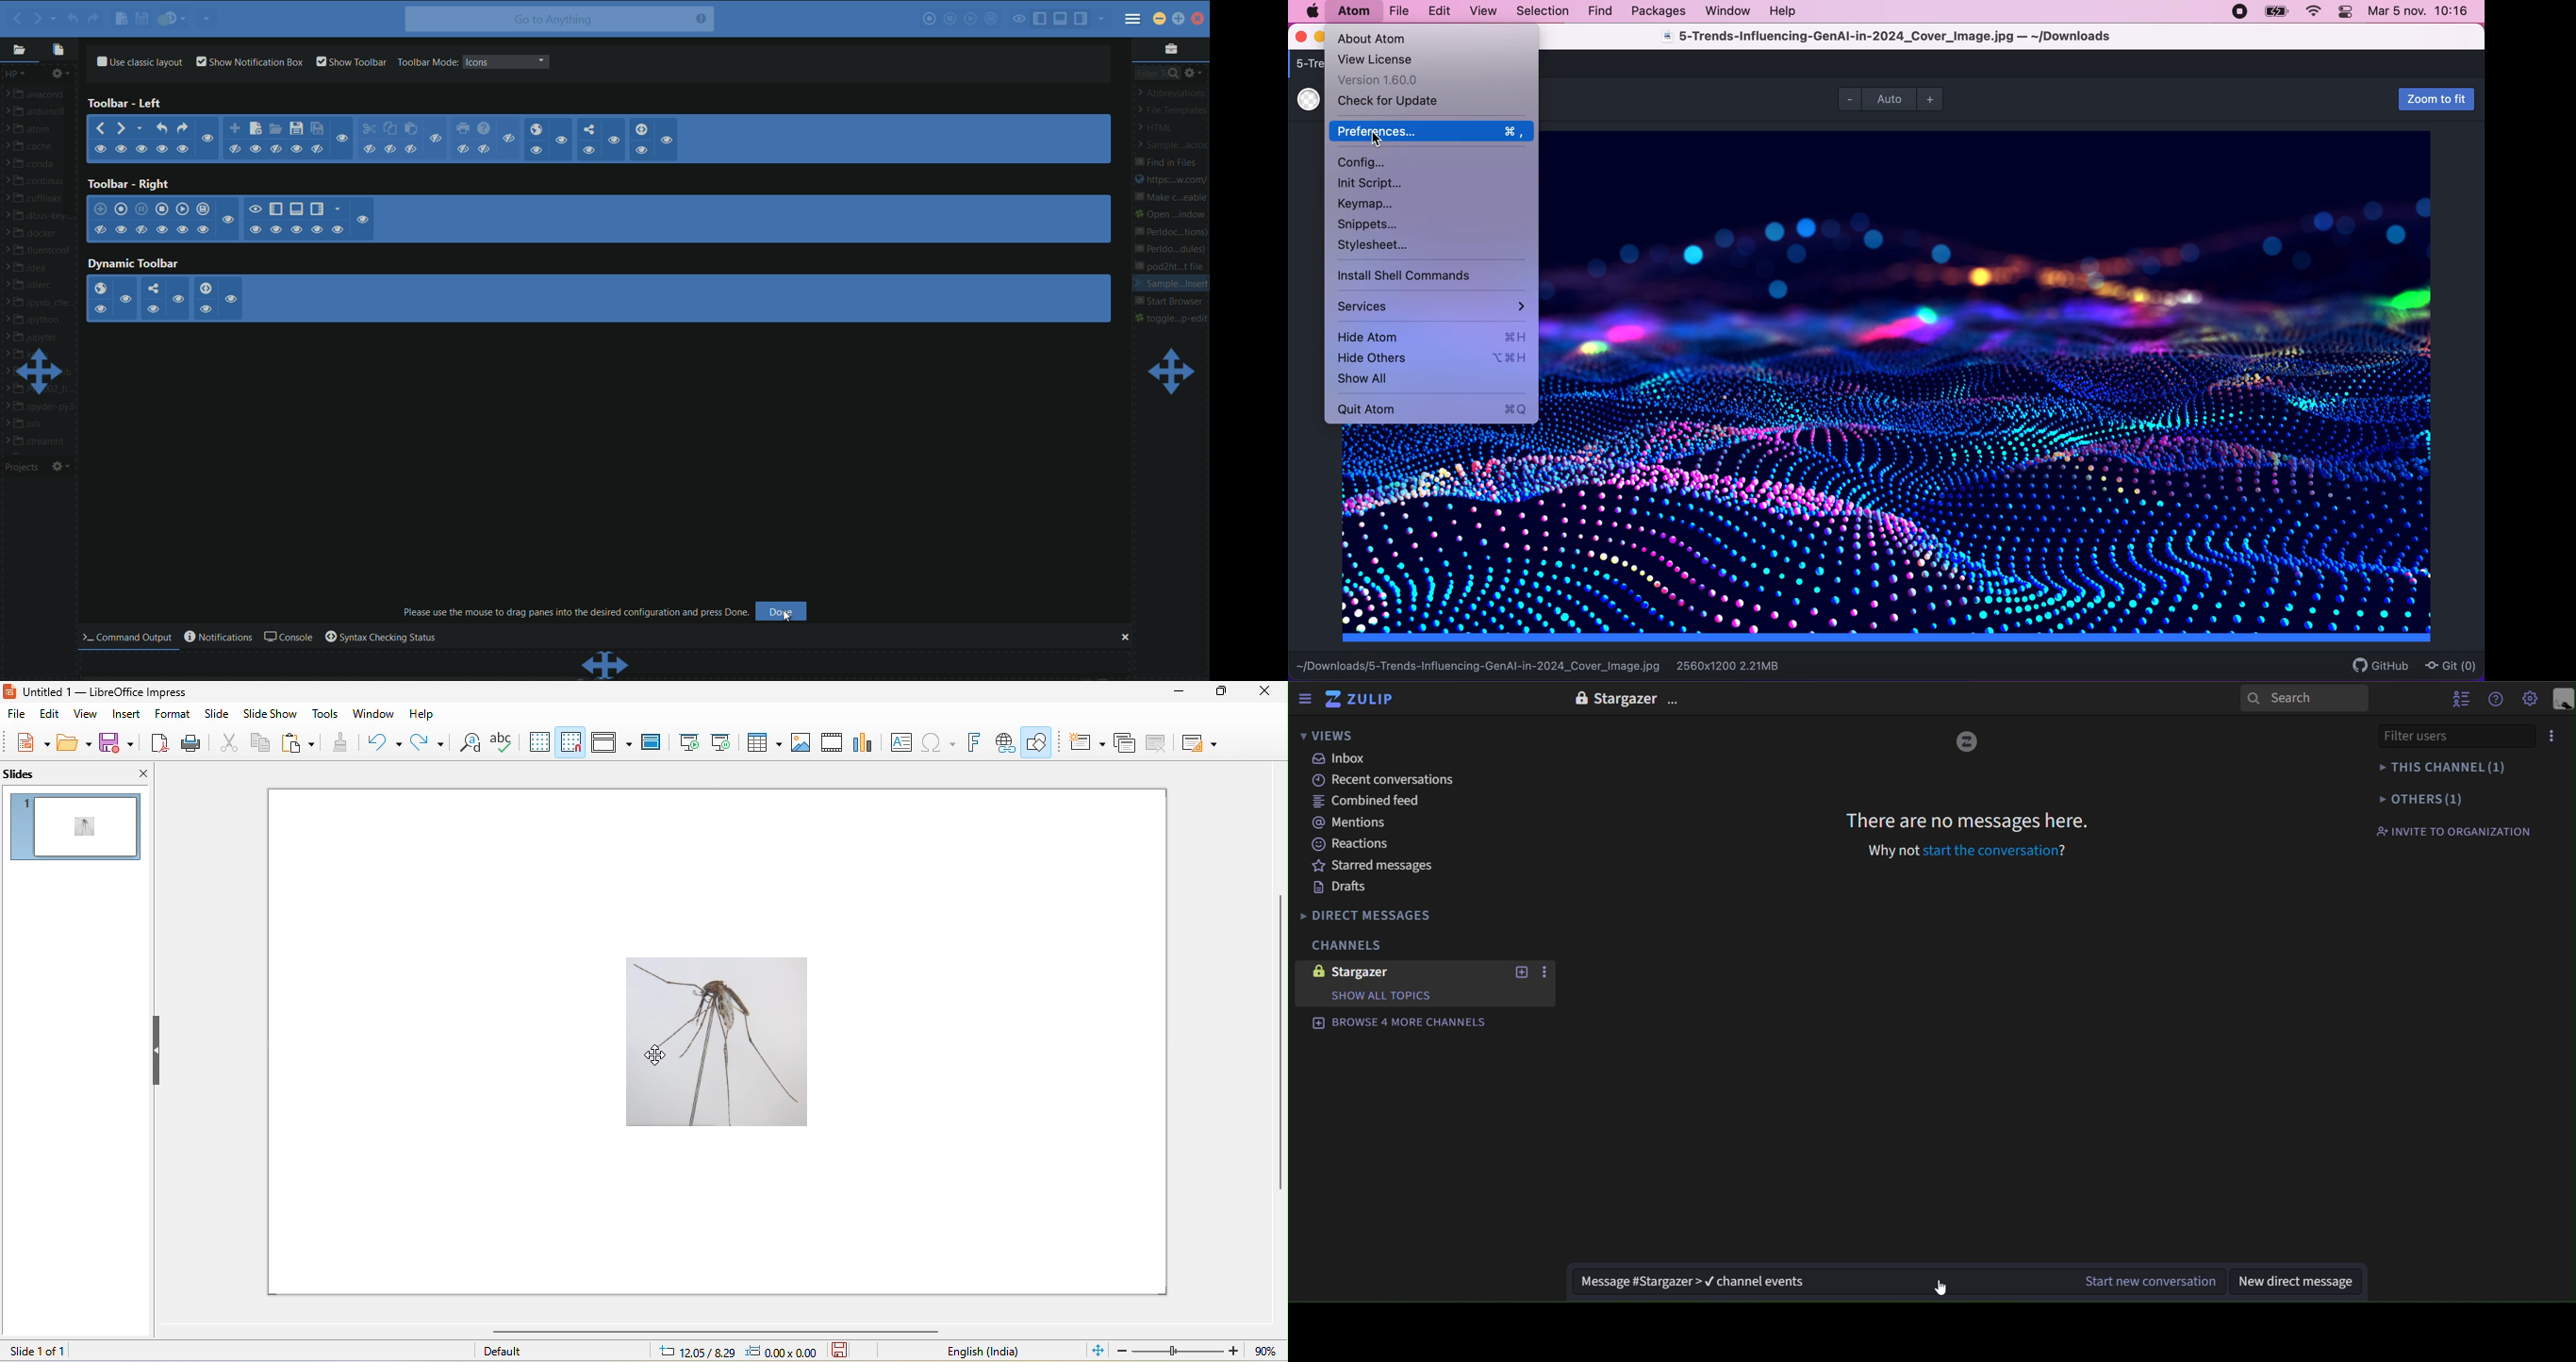 Image resolution: width=2576 pixels, height=1372 pixels. What do you see at coordinates (15, 74) in the screenshot?
I see `HP` at bounding box center [15, 74].